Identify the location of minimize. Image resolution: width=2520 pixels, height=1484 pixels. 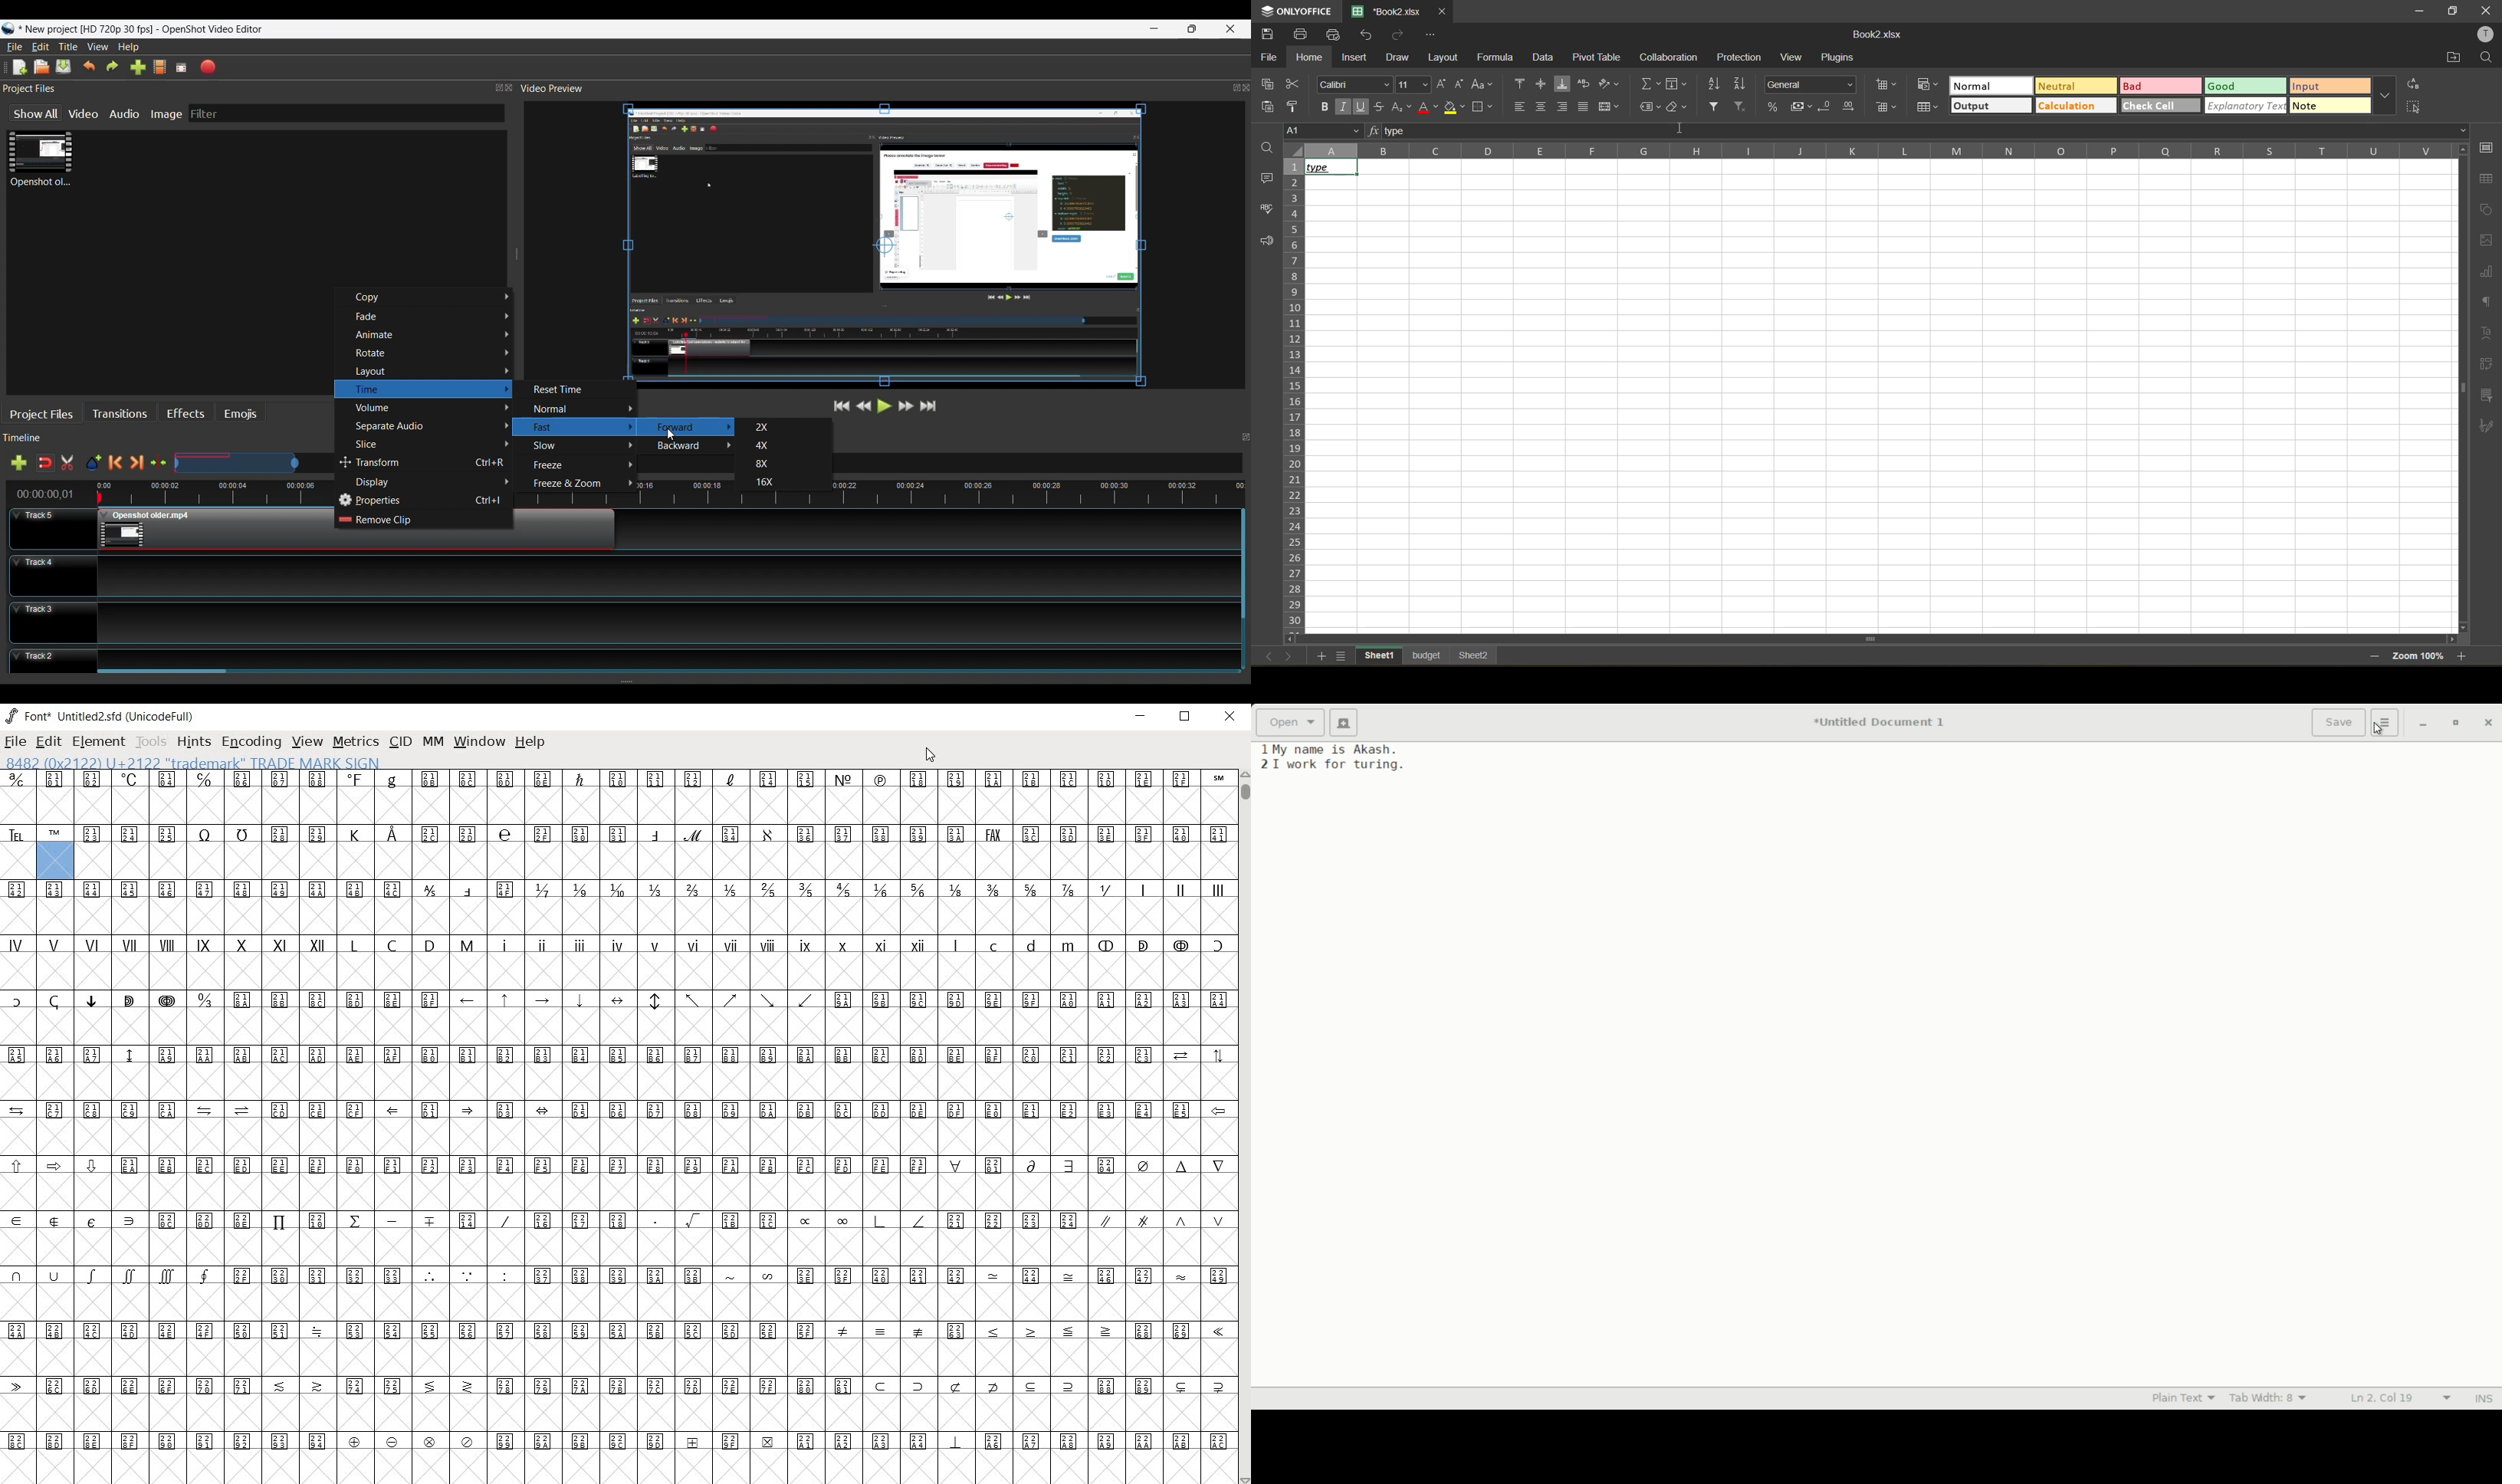
(2424, 724).